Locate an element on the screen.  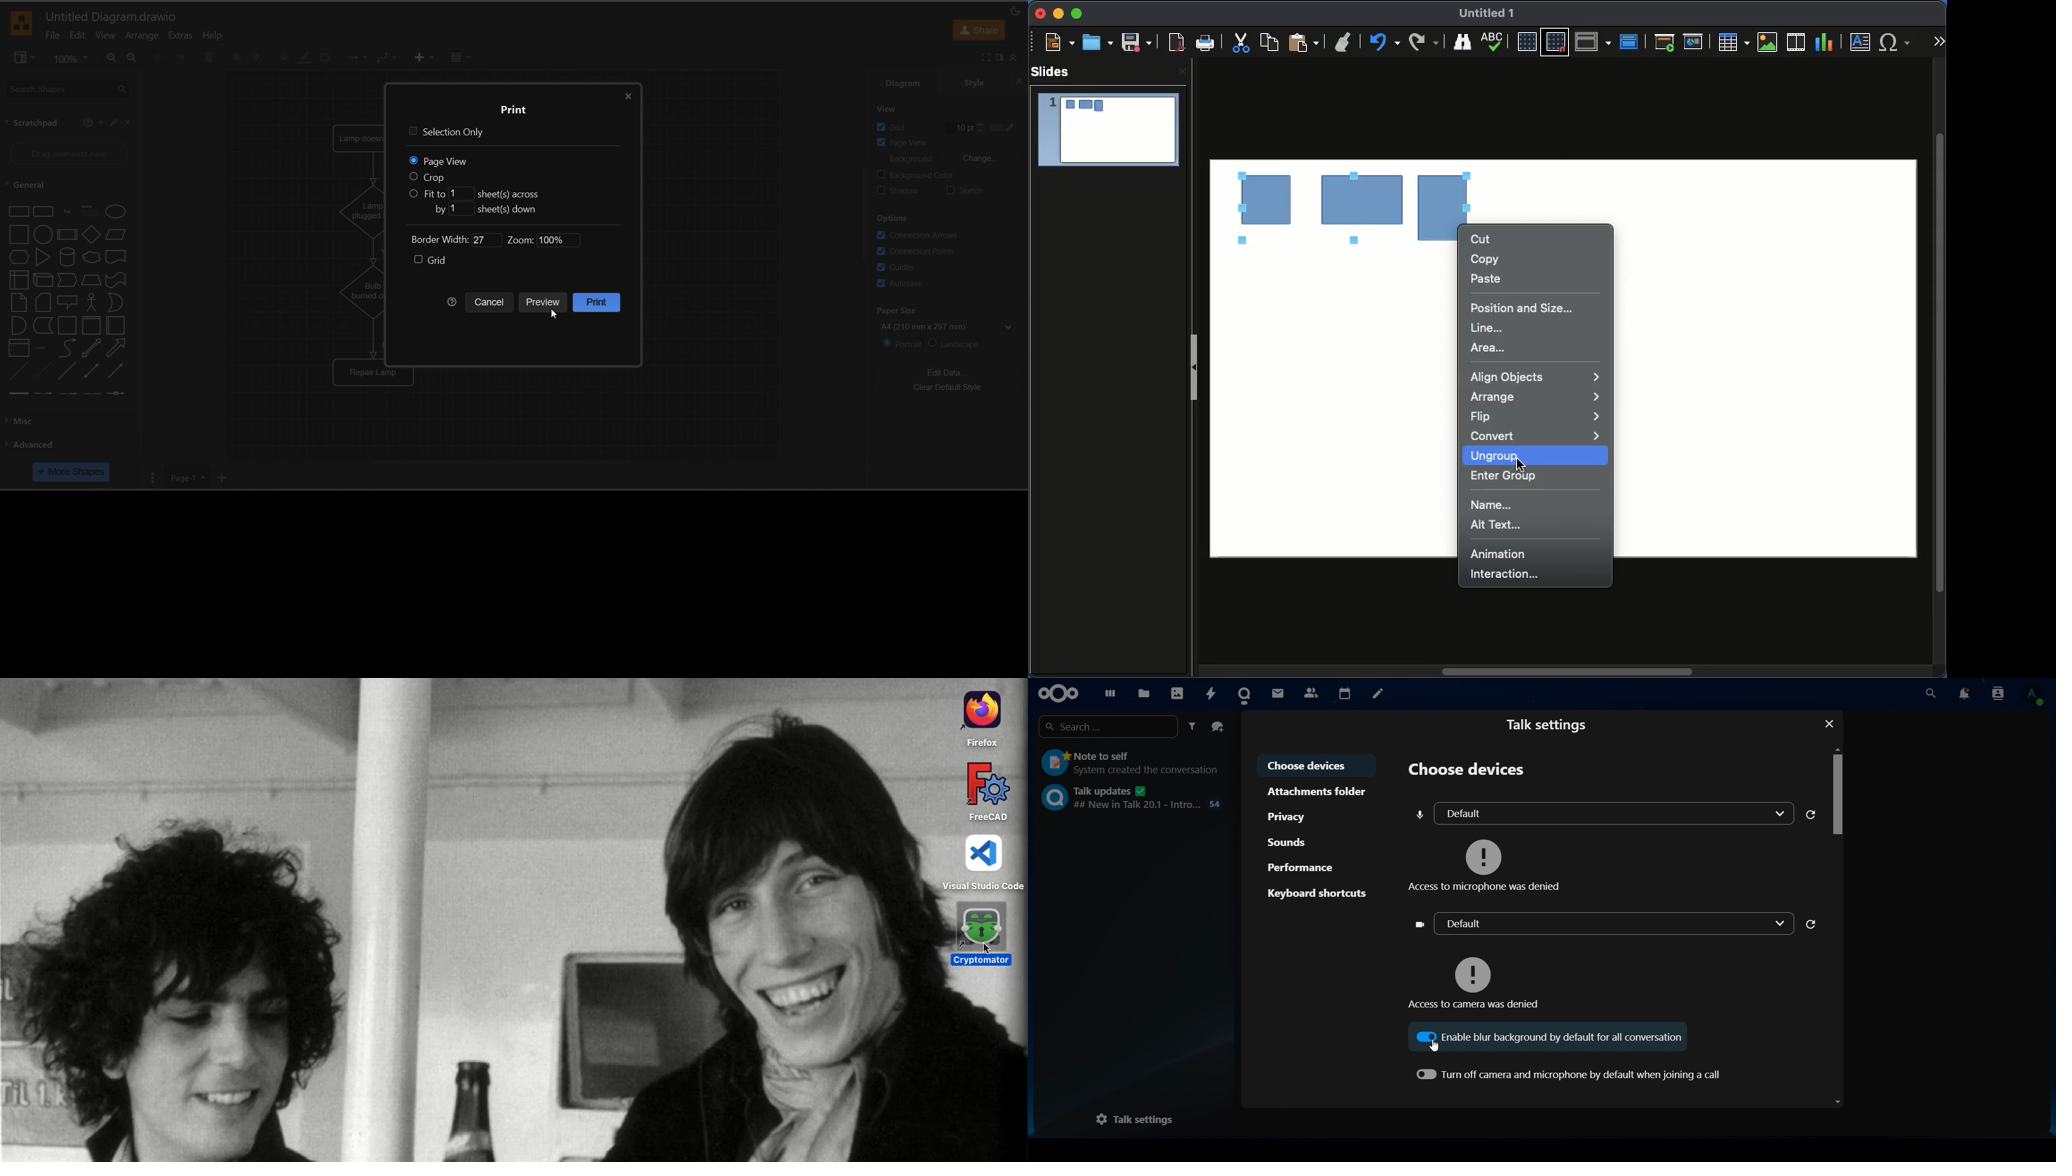
Align objects is located at coordinates (1535, 377).